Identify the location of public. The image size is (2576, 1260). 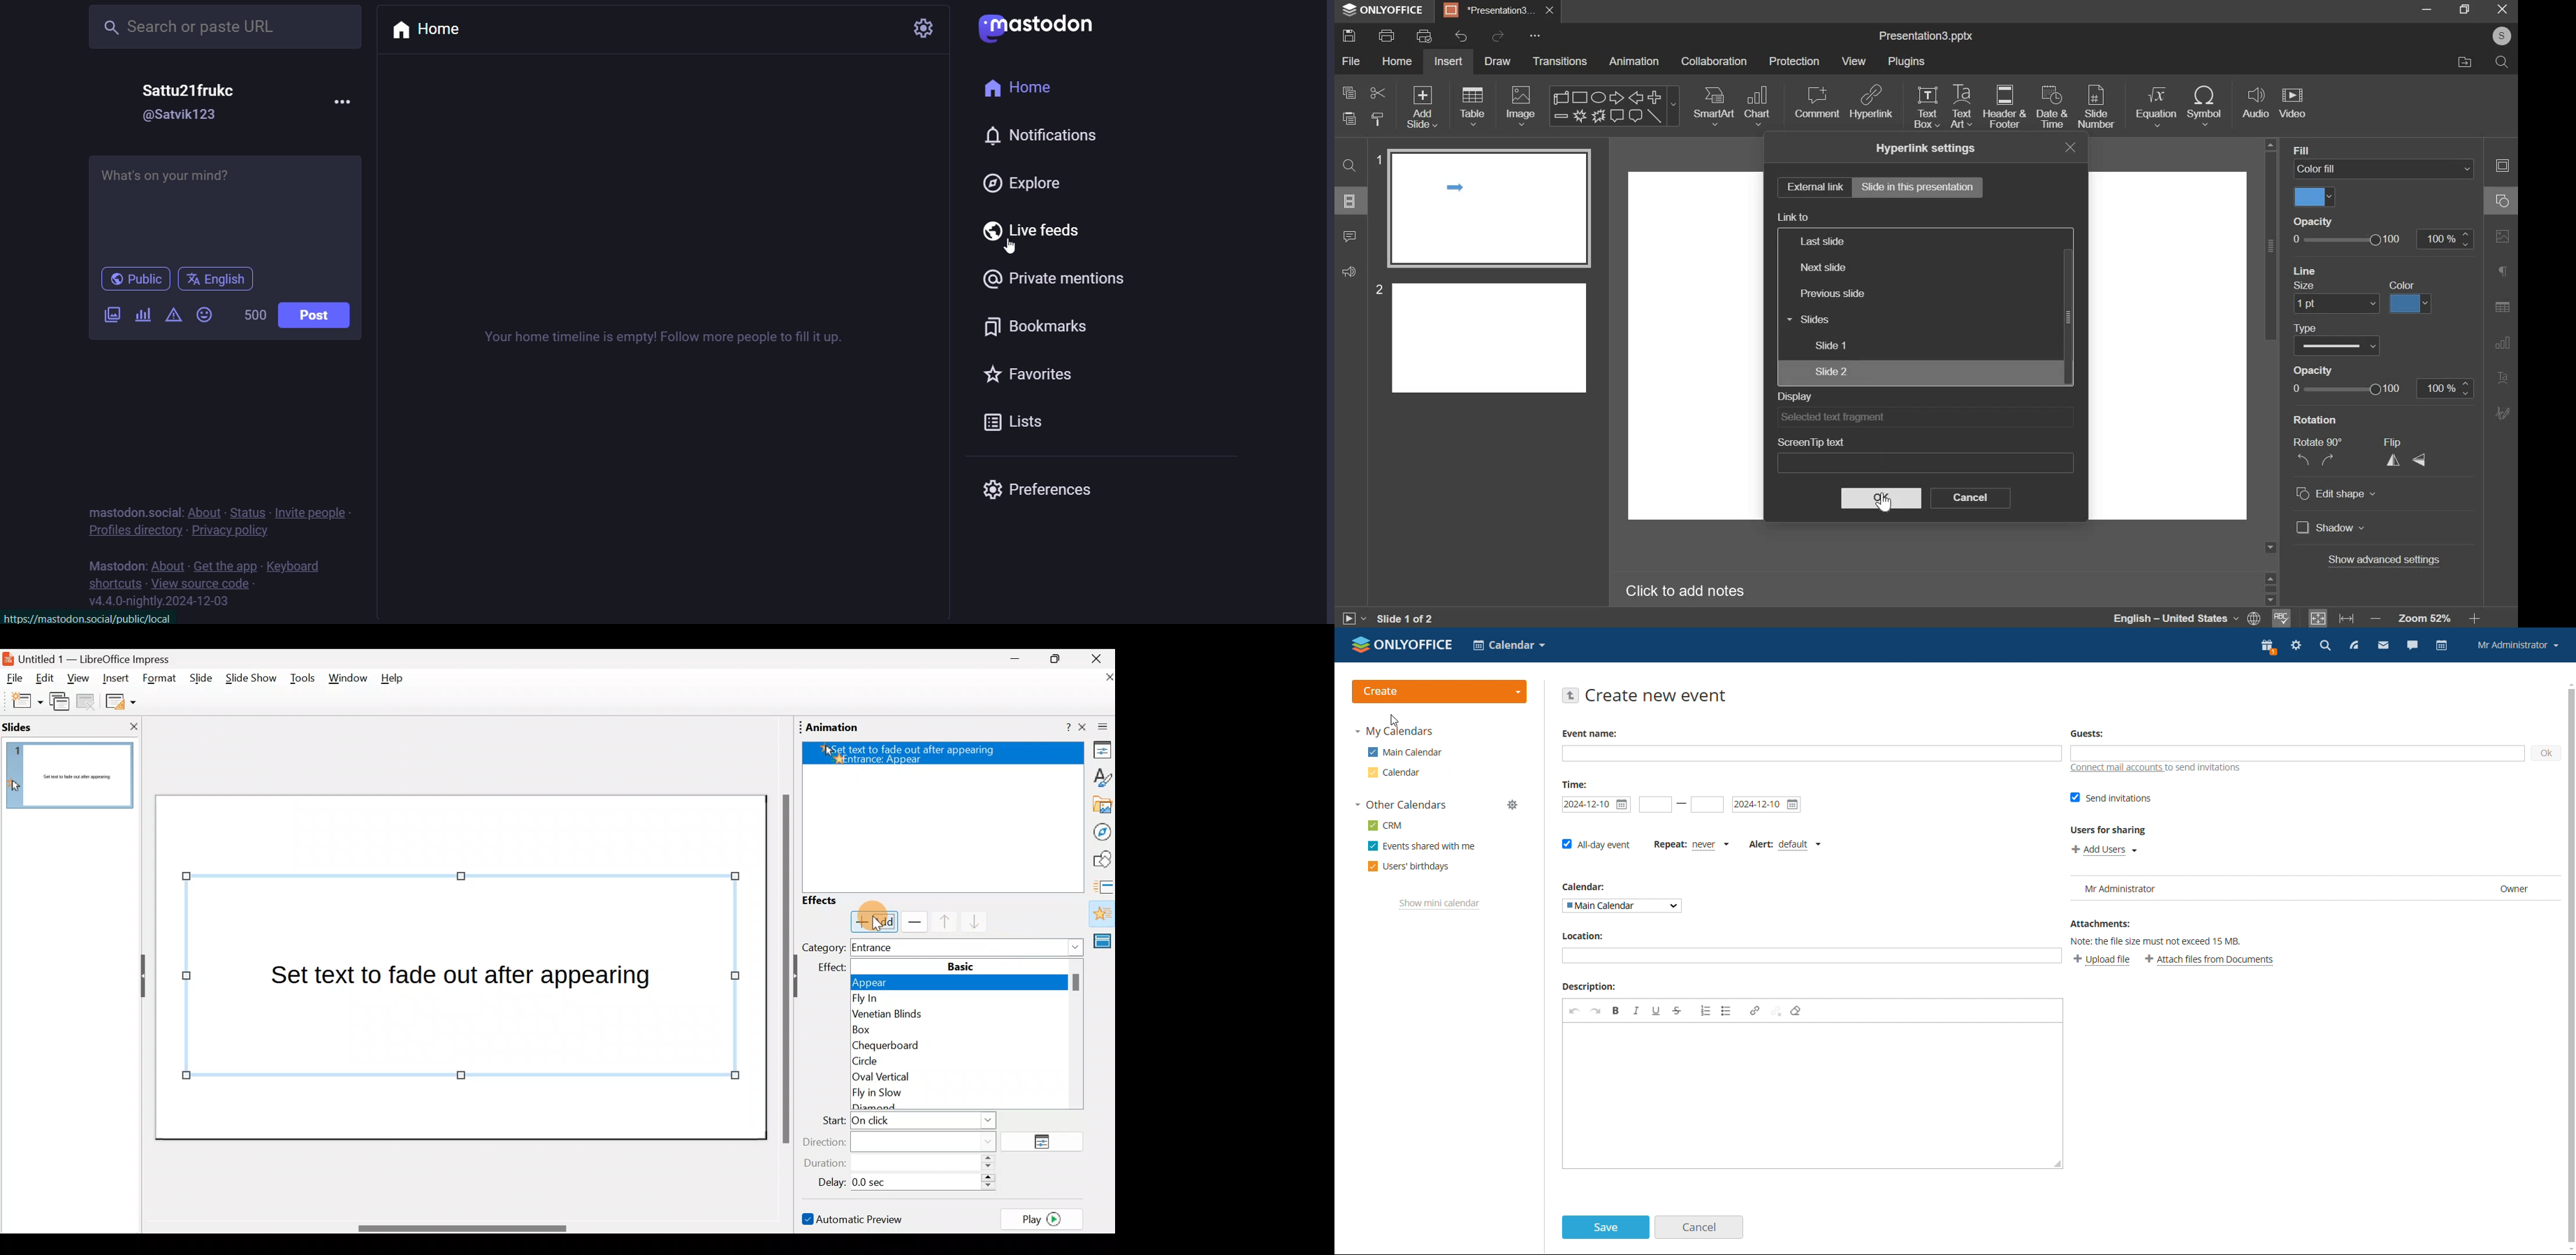
(133, 279).